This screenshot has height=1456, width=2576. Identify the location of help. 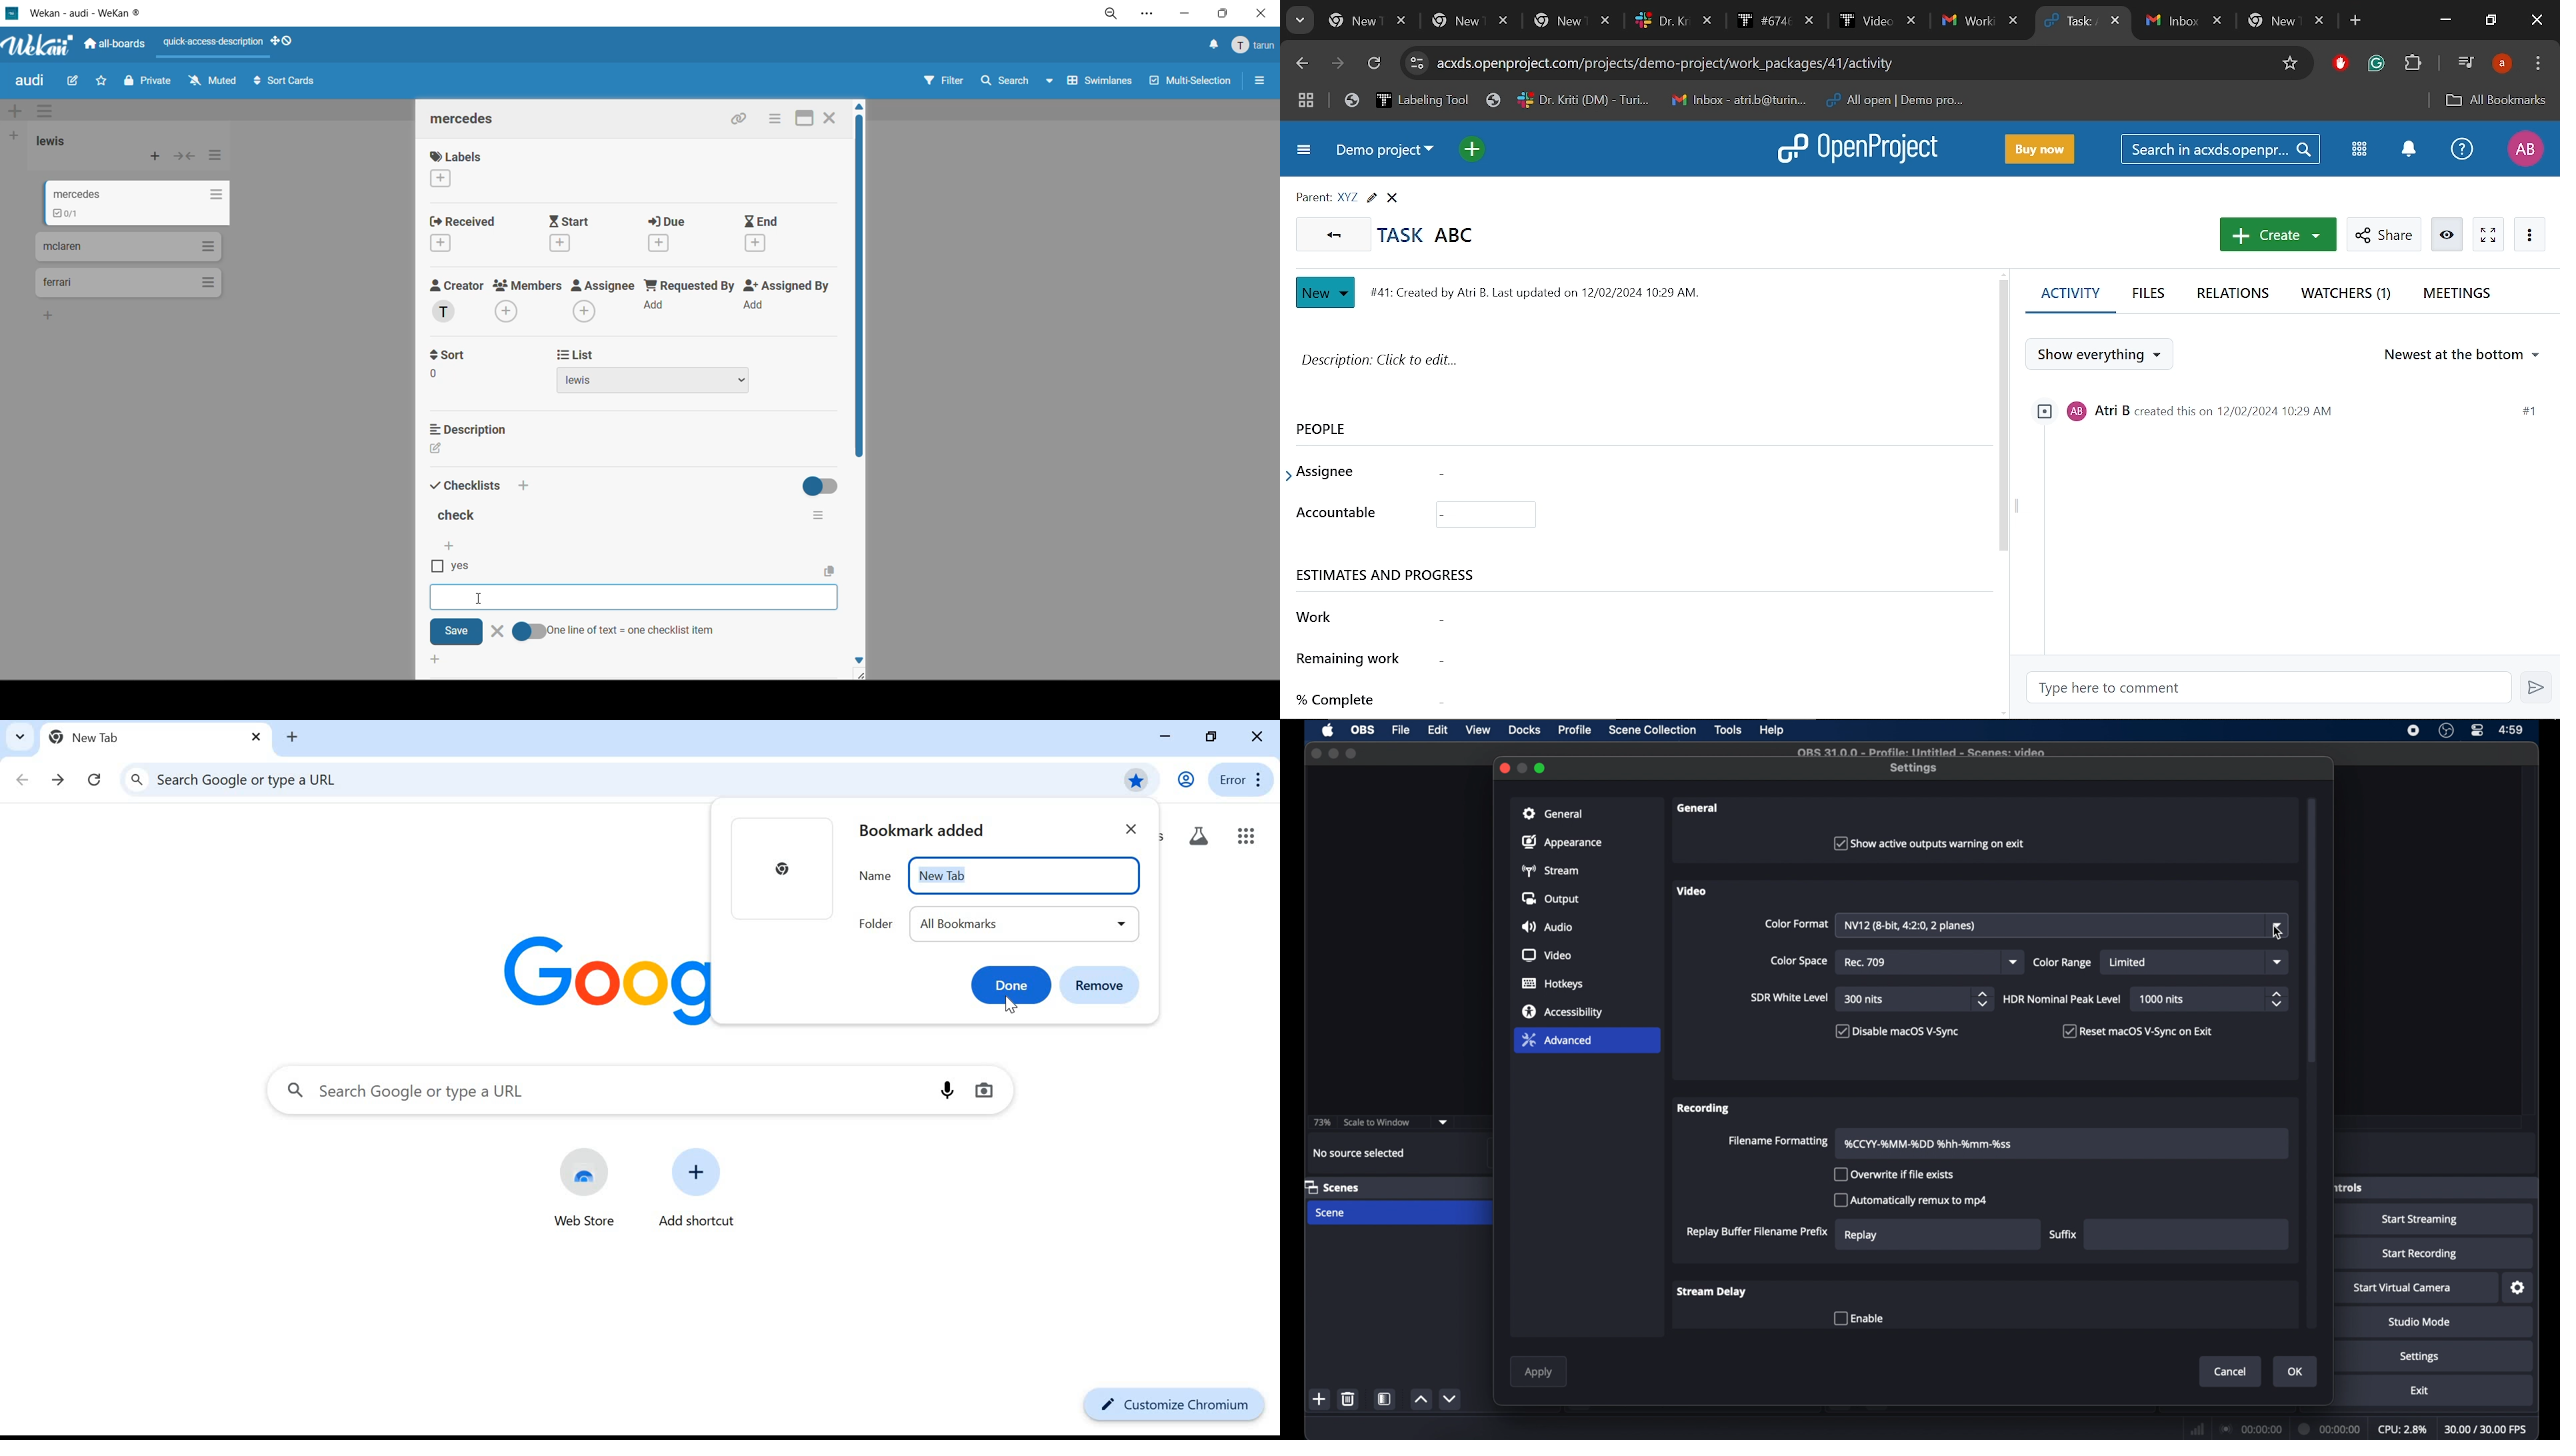
(1772, 730).